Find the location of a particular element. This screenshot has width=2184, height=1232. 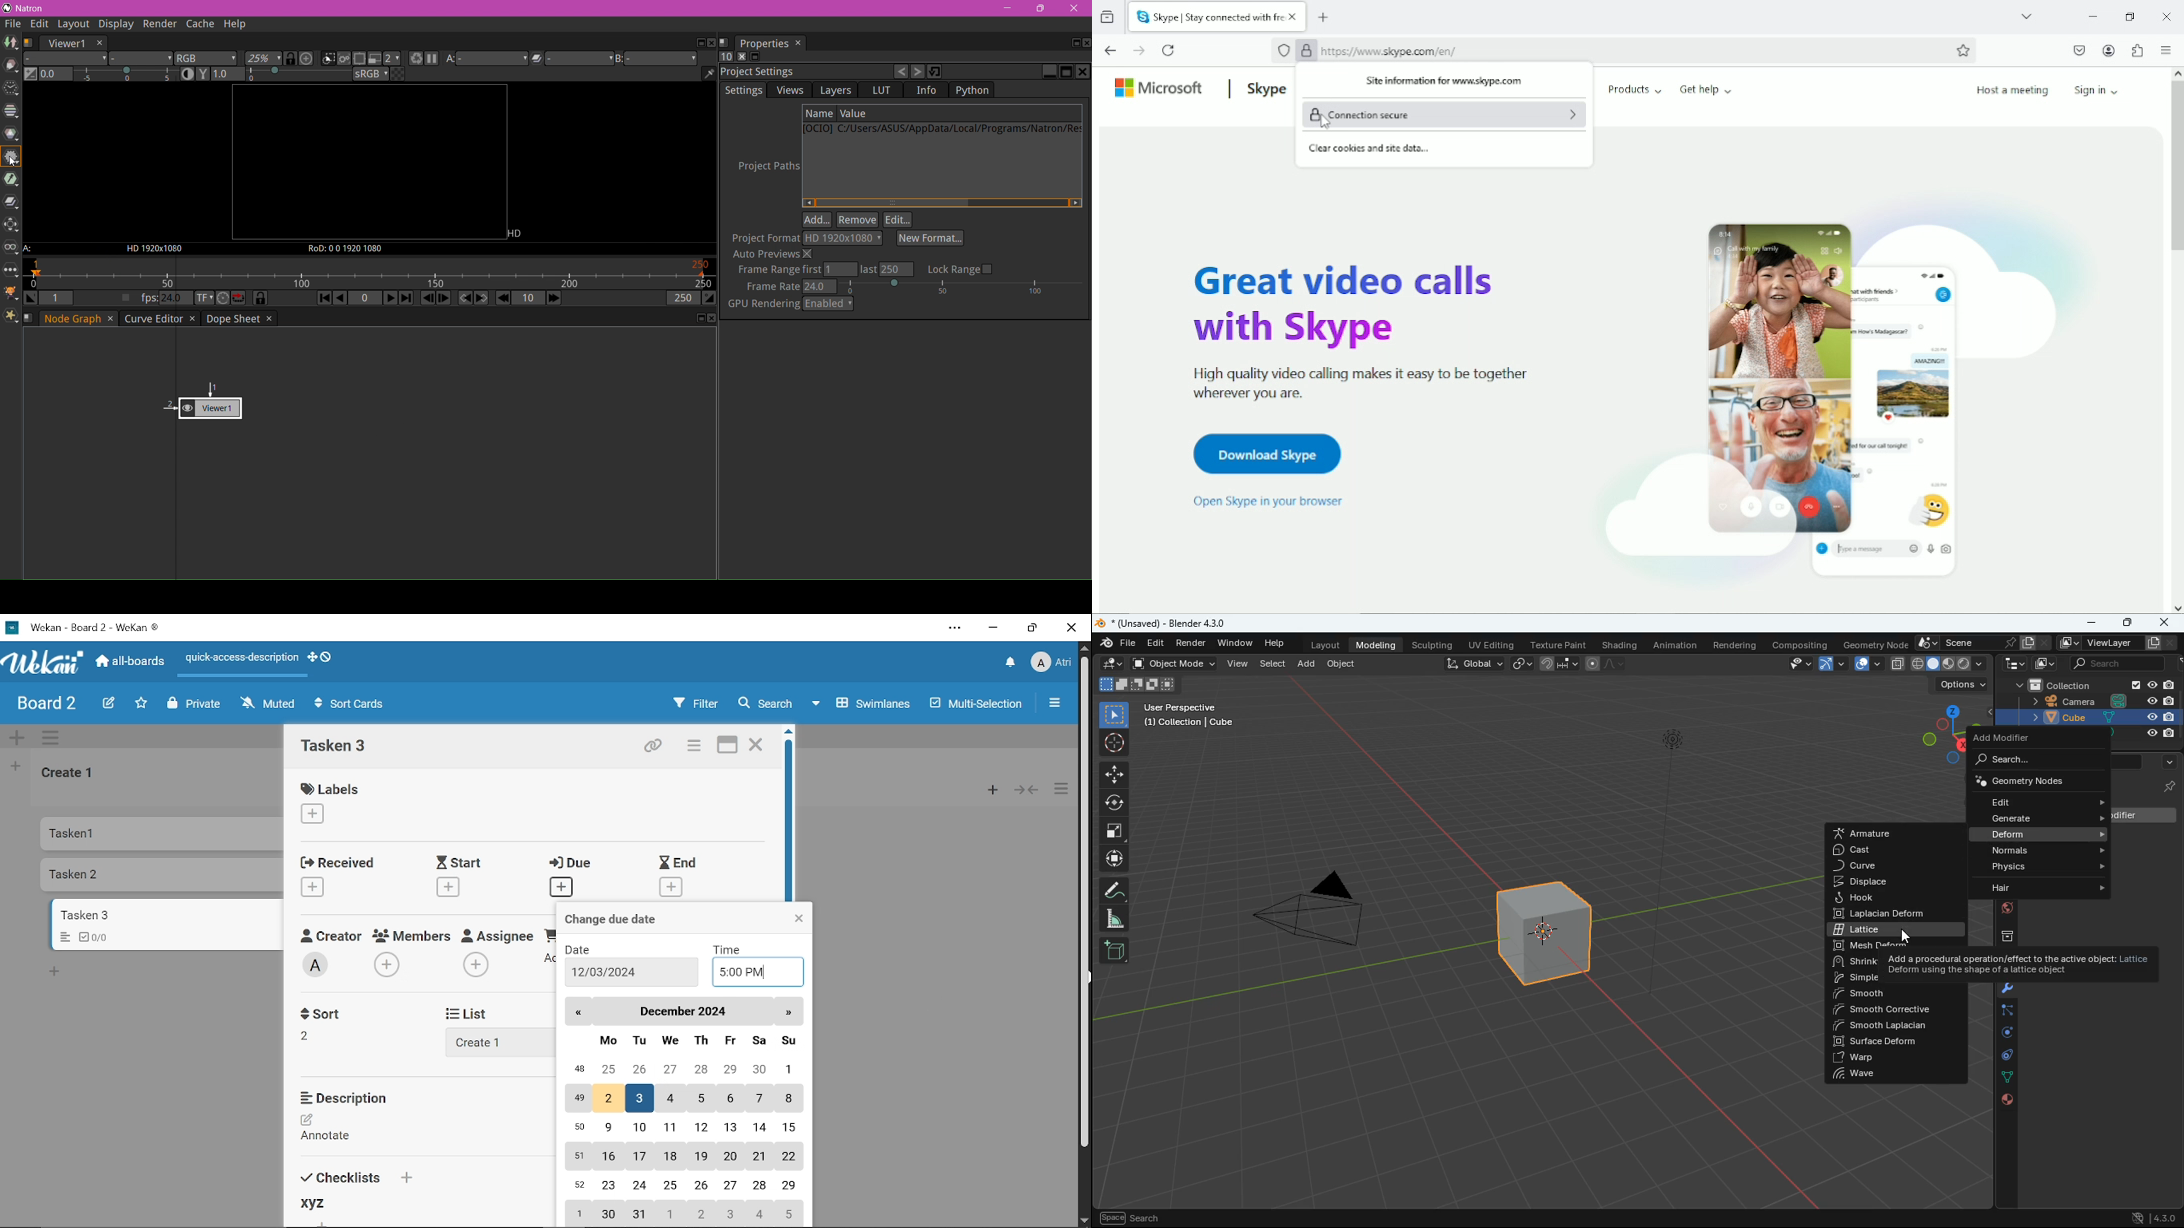

Received is located at coordinates (336, 861).